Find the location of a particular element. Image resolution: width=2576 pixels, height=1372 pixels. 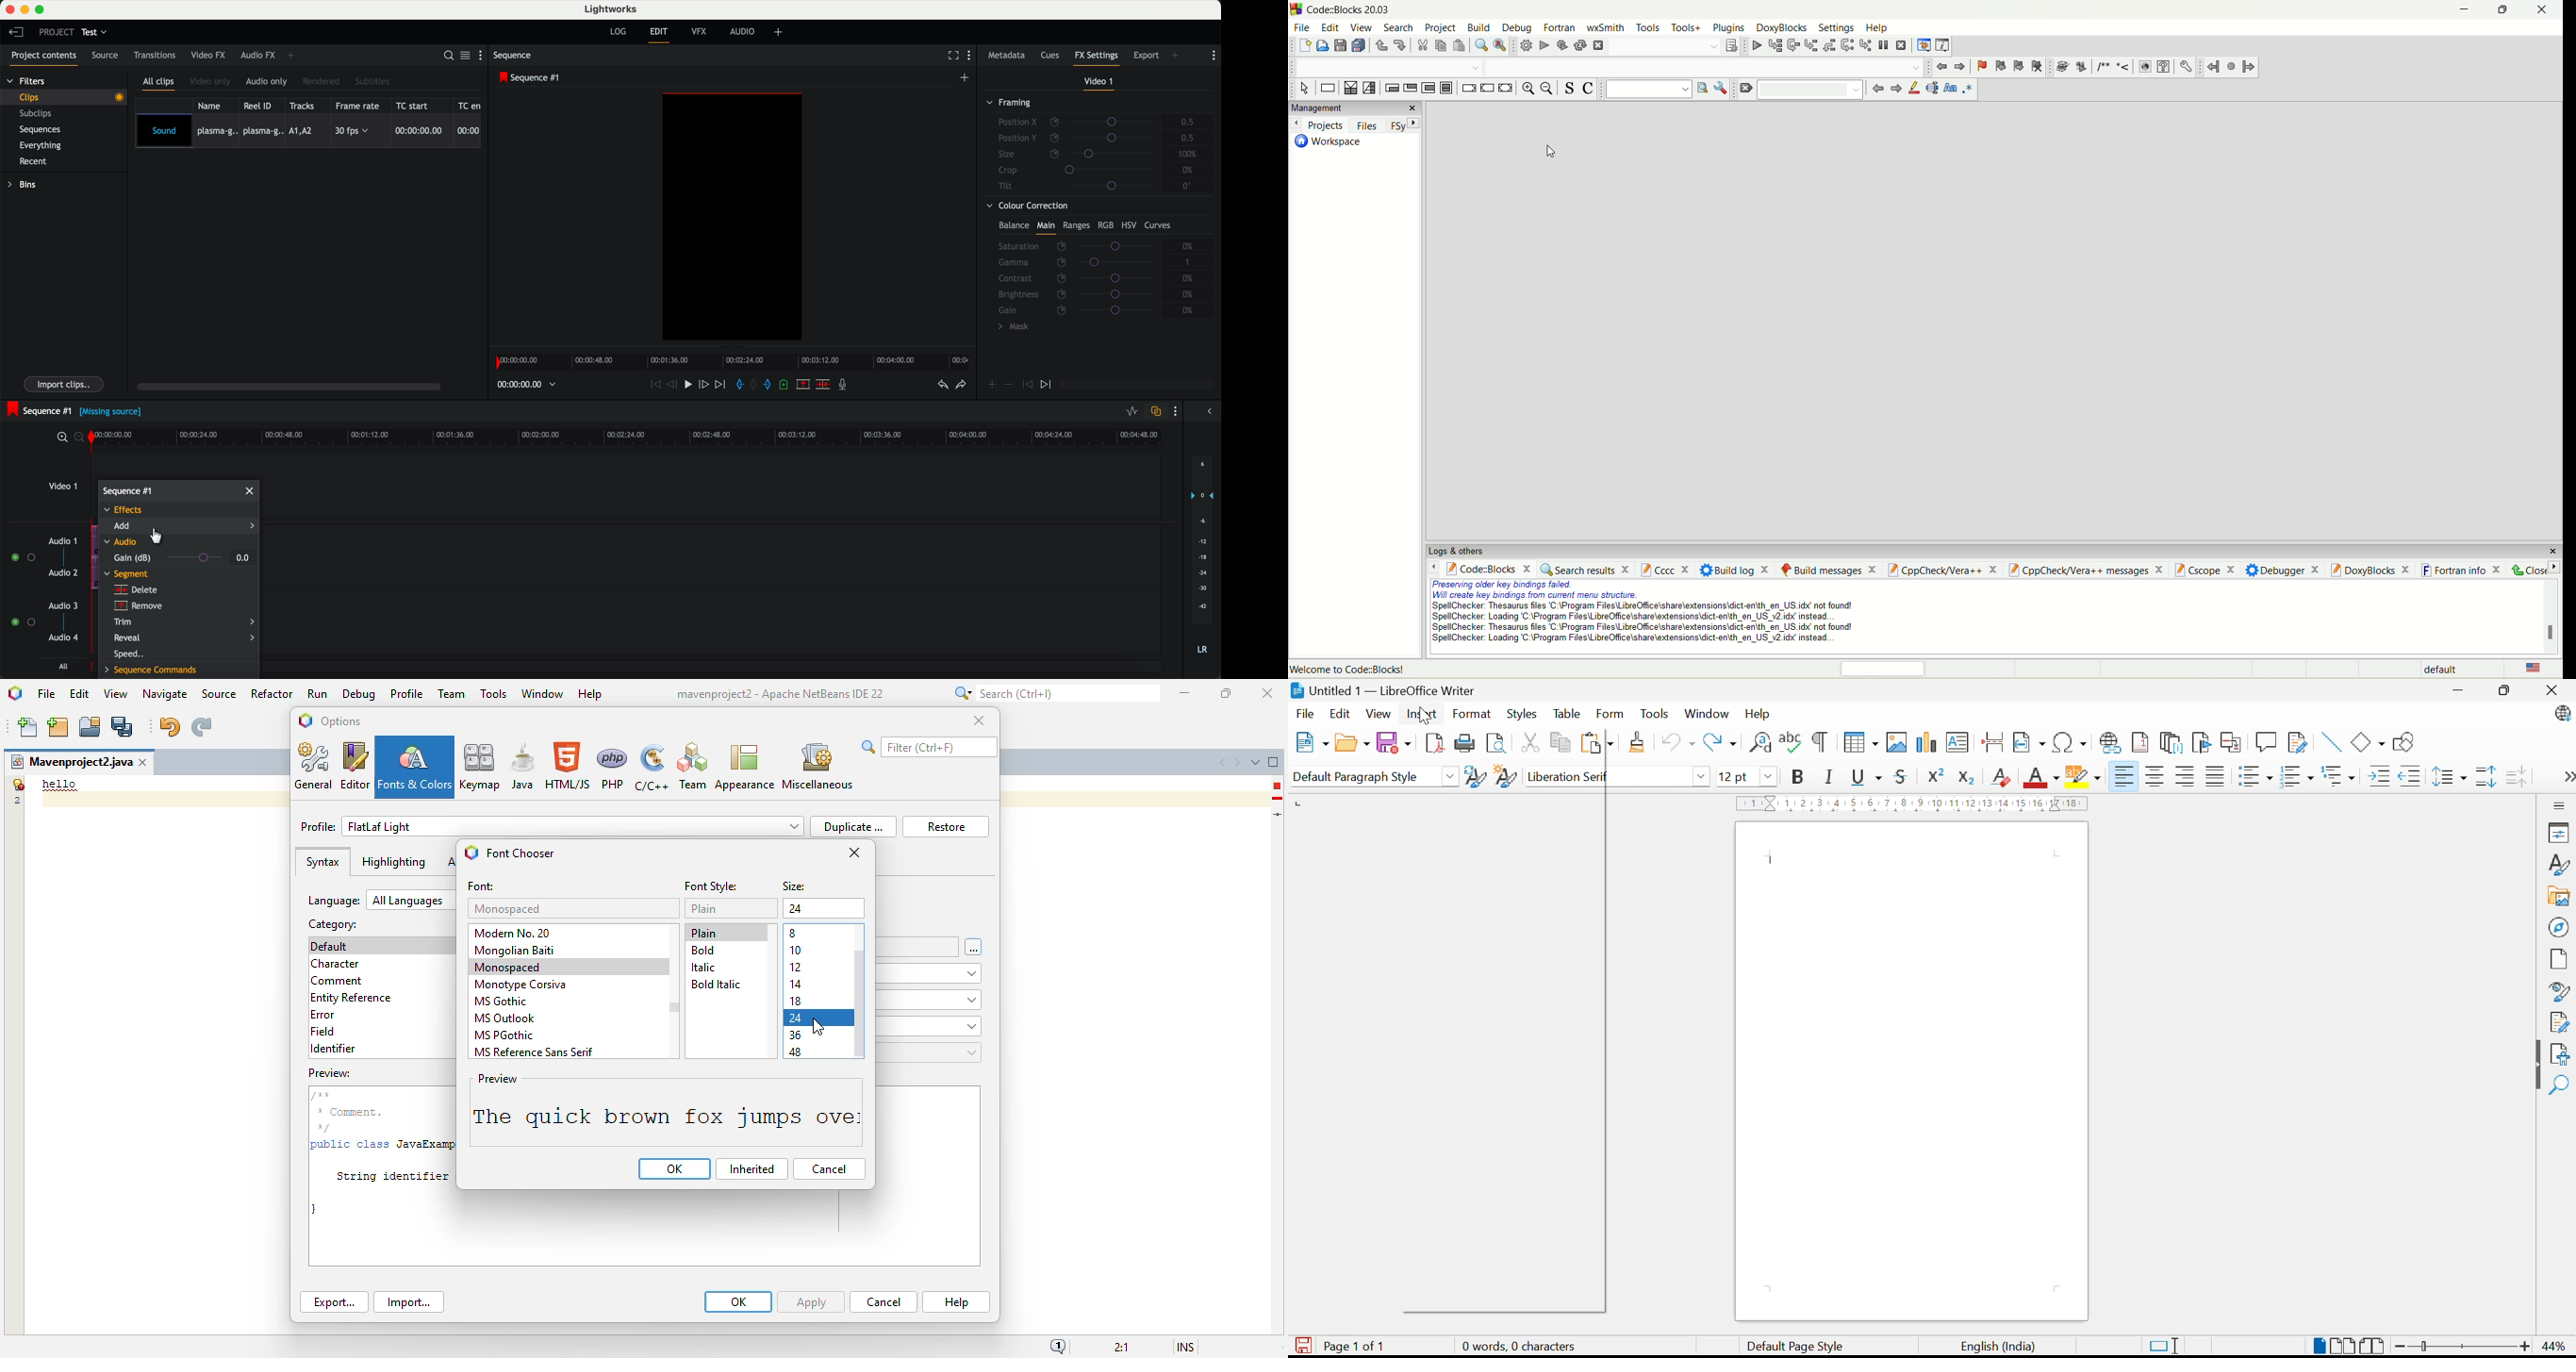

nudge one frame foward is located at coordinates (705, 384).